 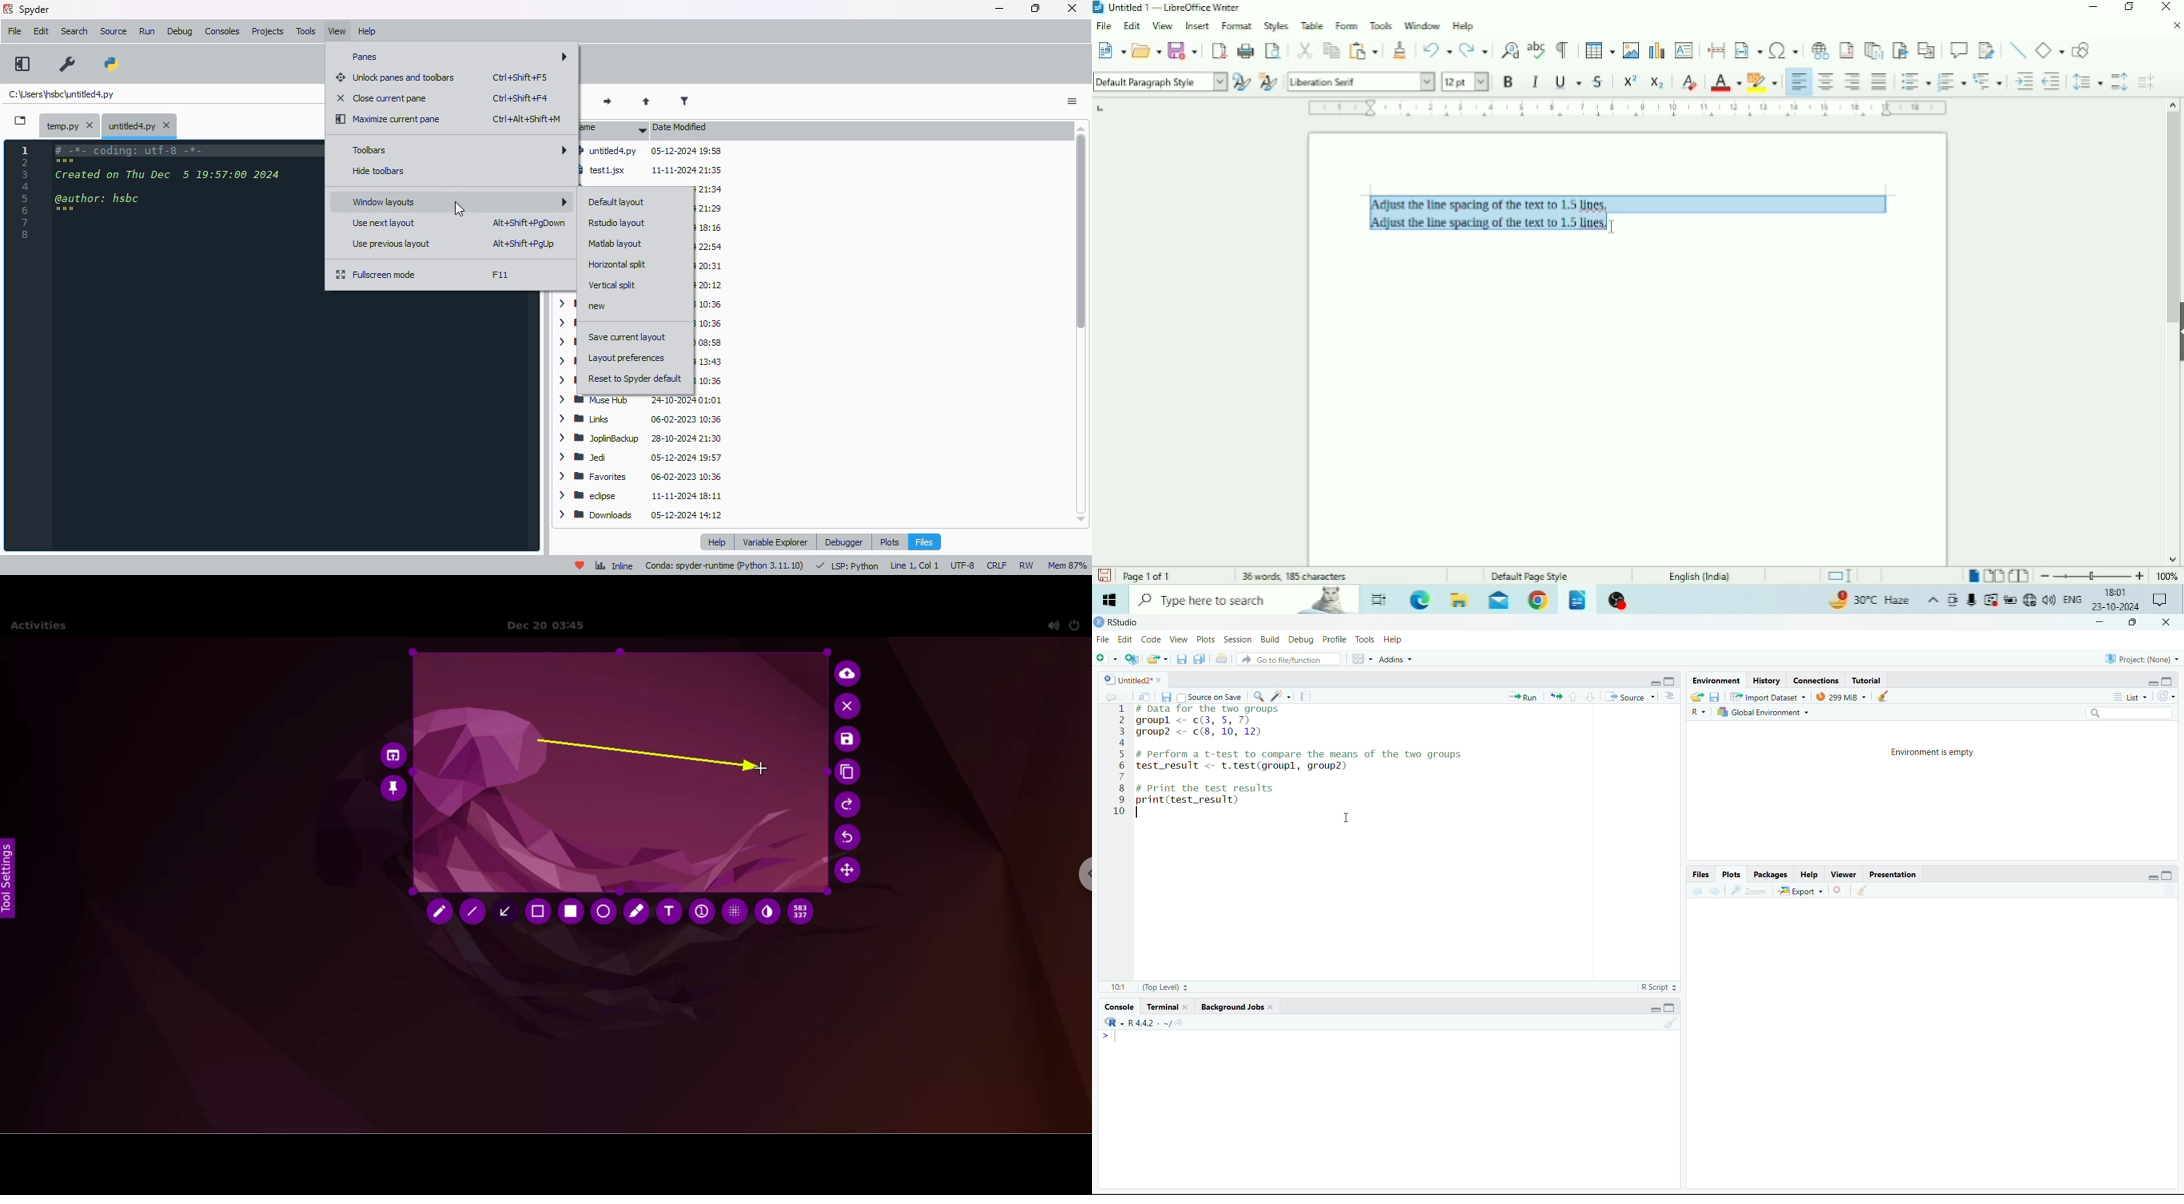 I want to click on maximize, so click(x=2169, y=876).